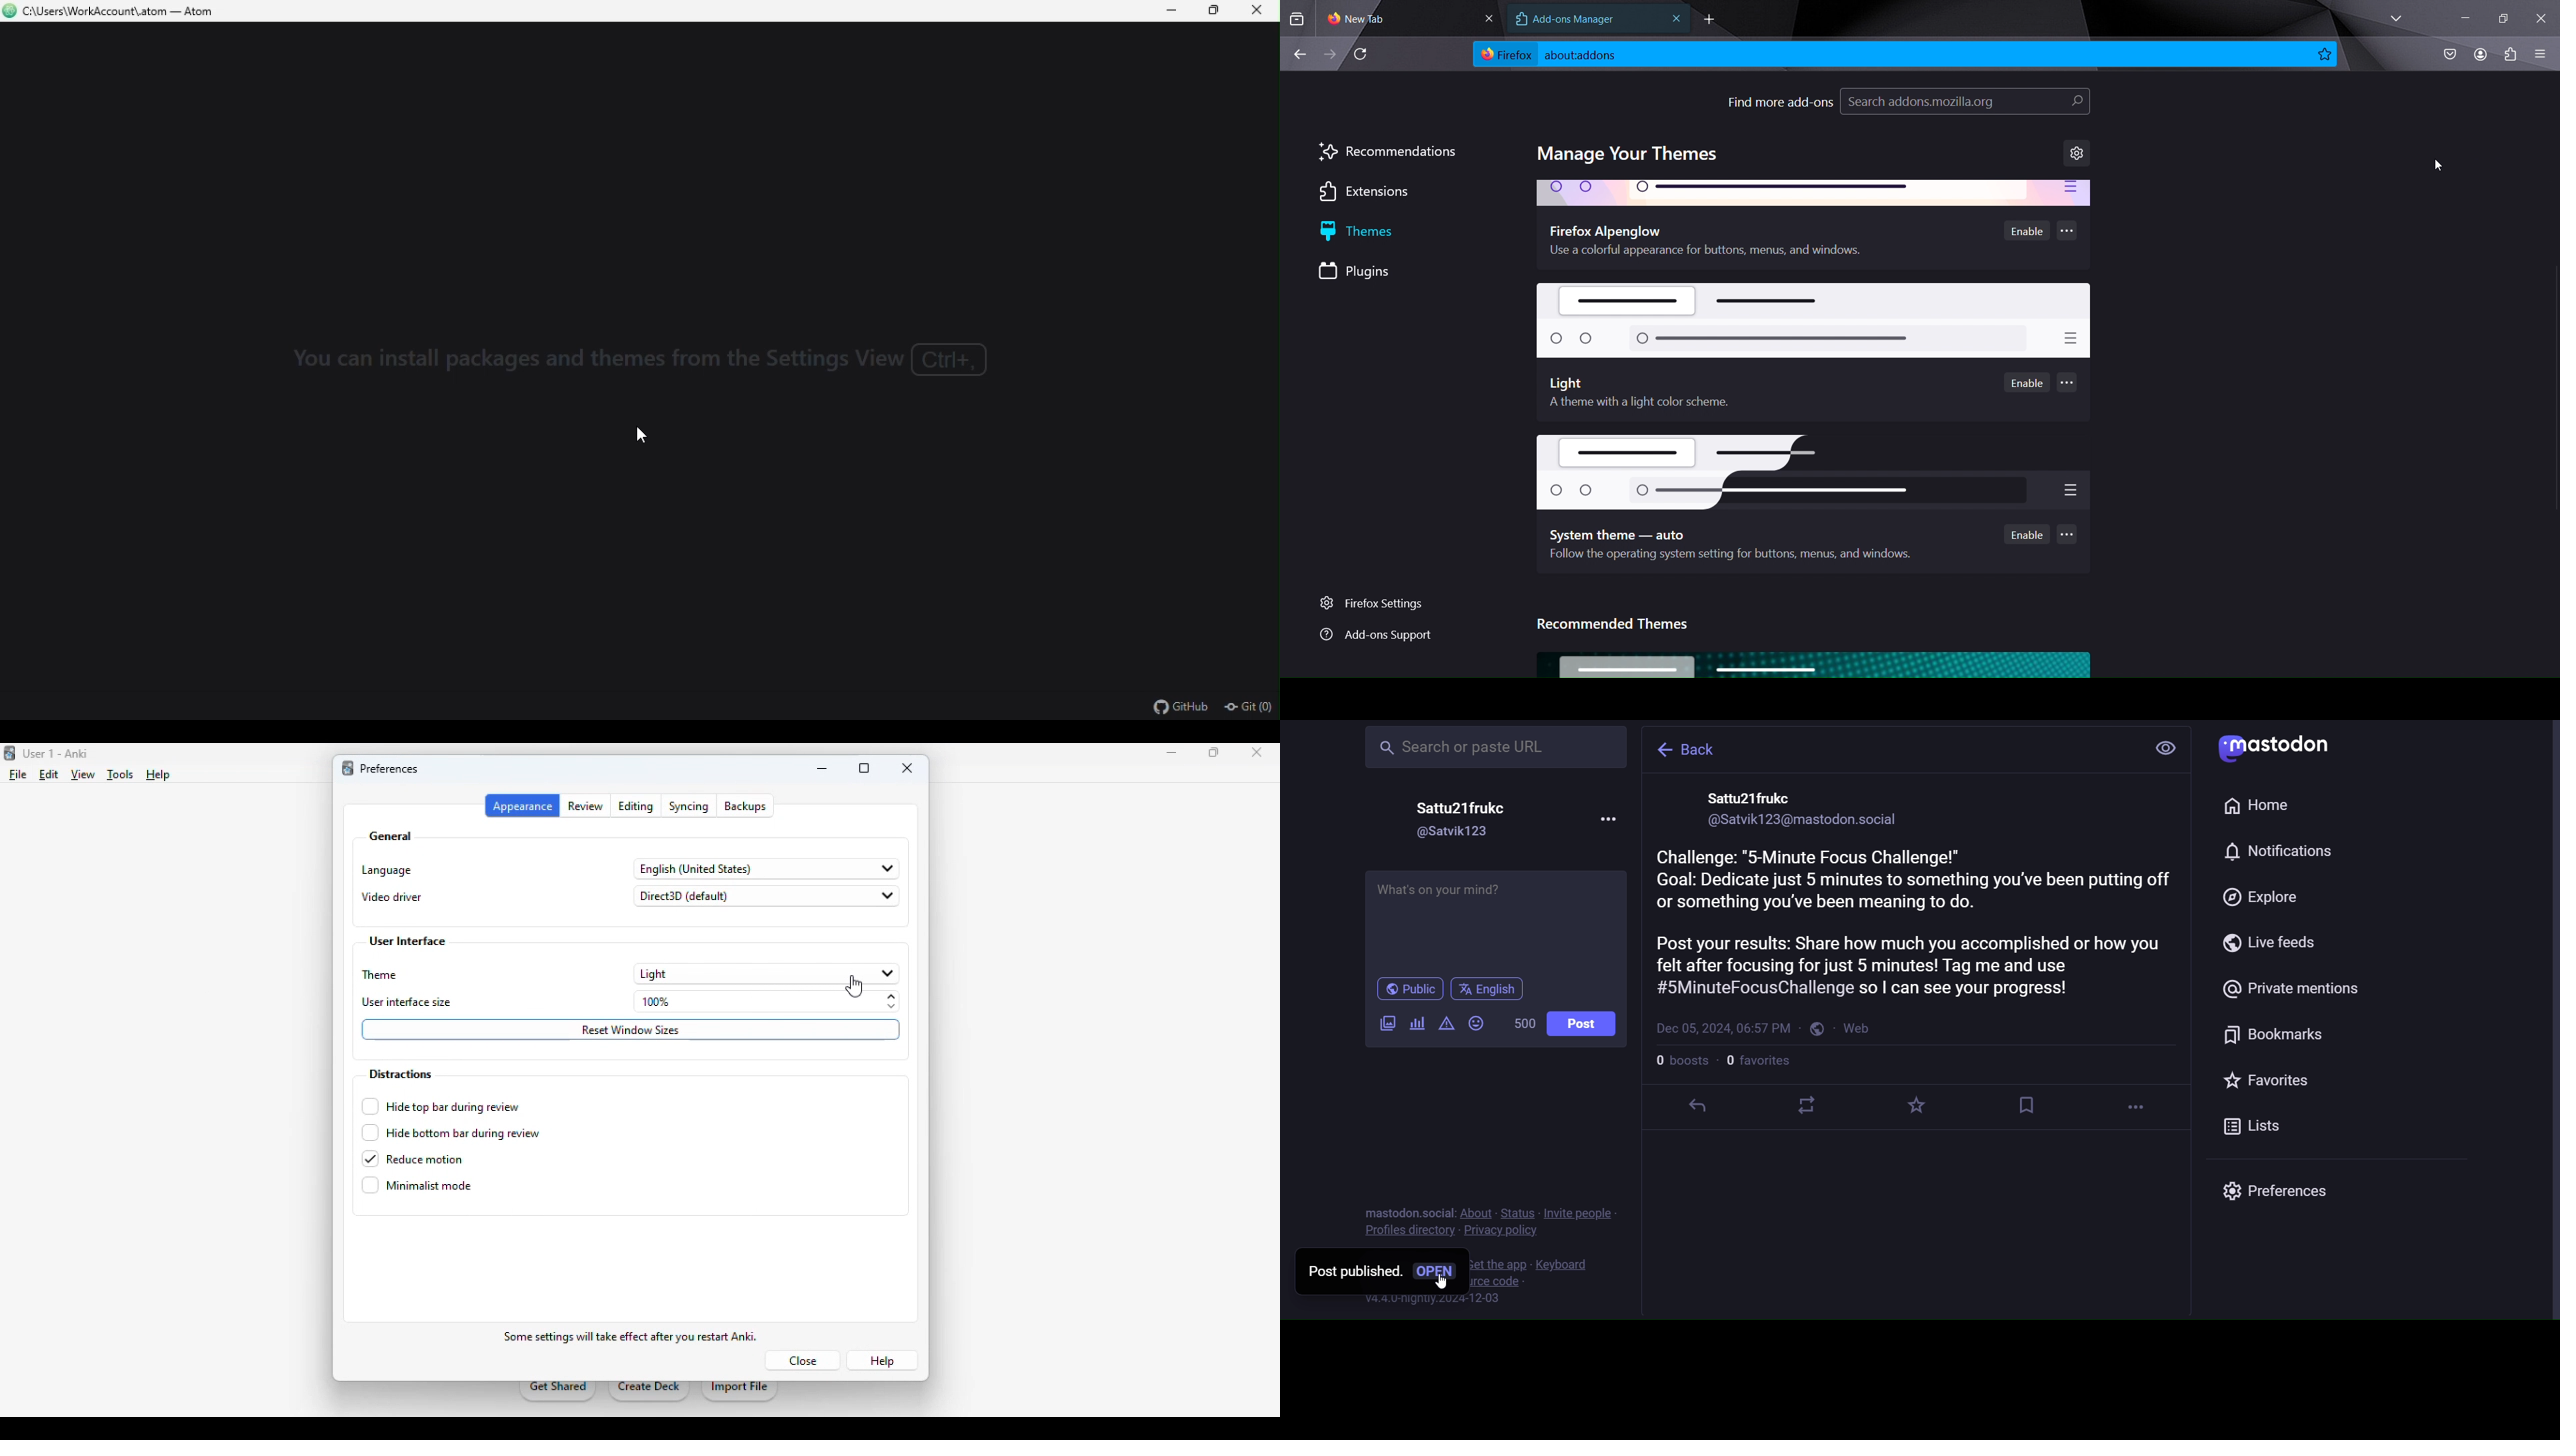  I want to click on backups, so click(745, 806).